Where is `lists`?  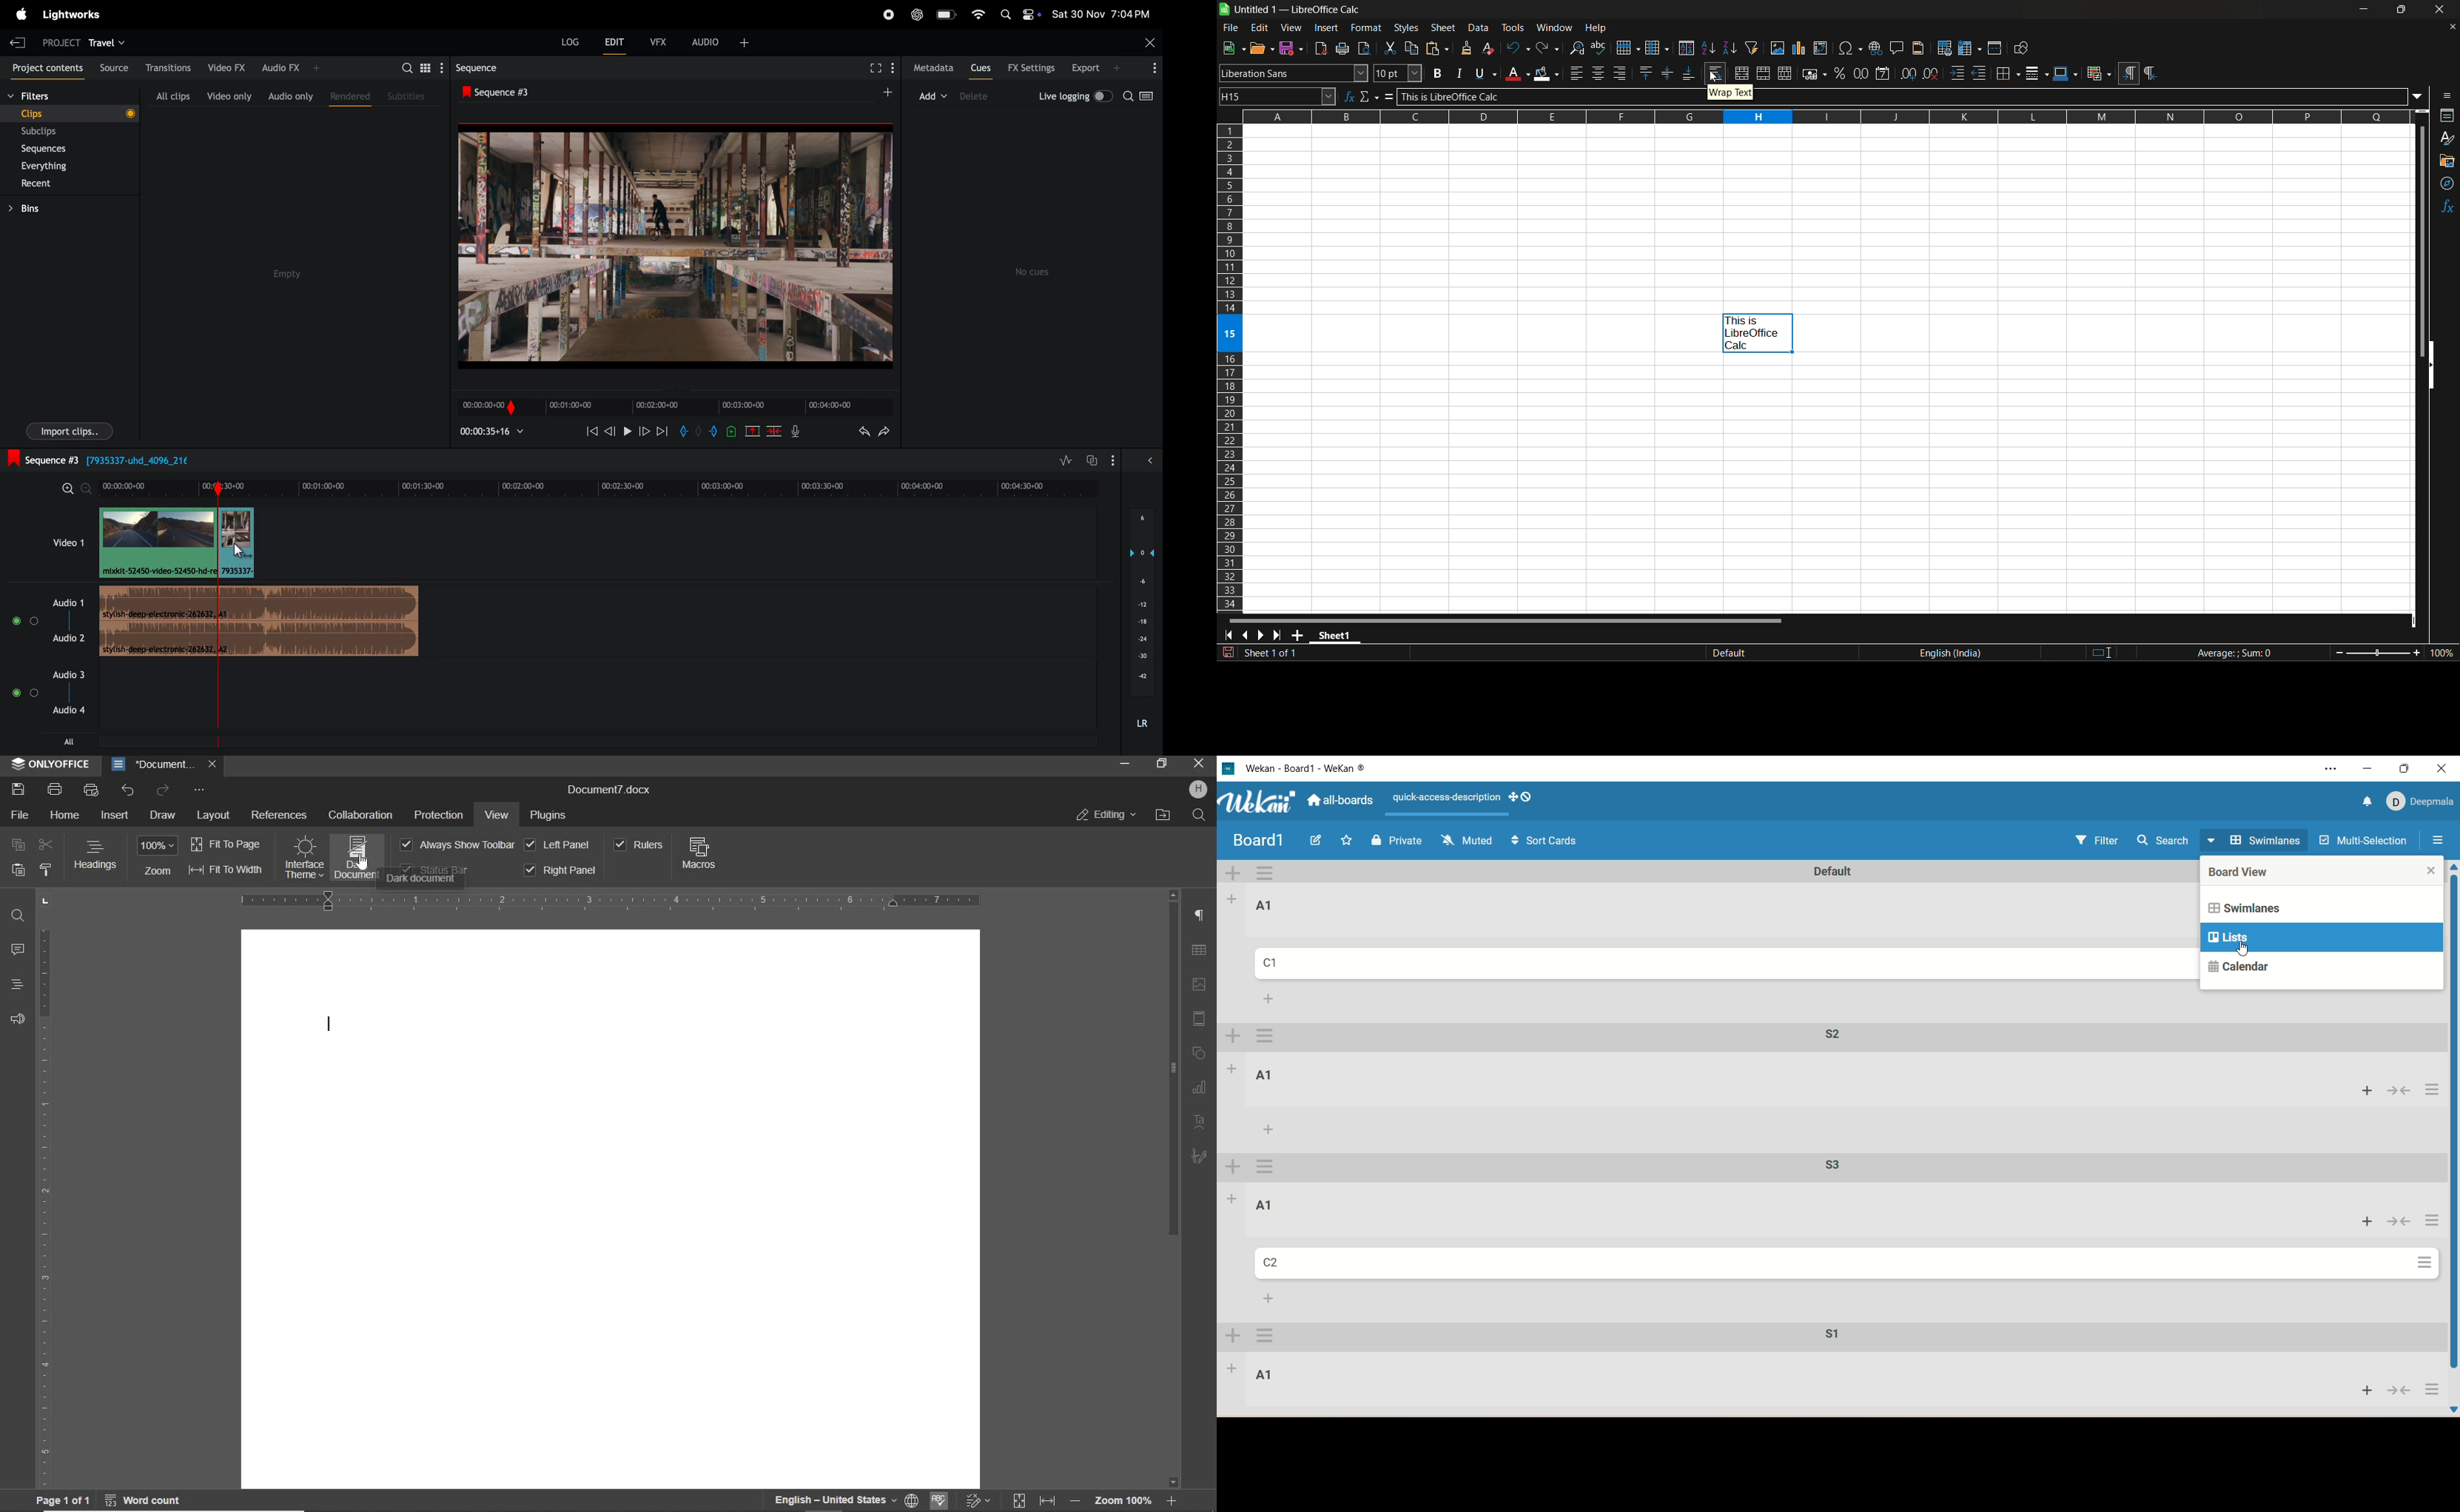 lists is located at coordinates (2321, 938).